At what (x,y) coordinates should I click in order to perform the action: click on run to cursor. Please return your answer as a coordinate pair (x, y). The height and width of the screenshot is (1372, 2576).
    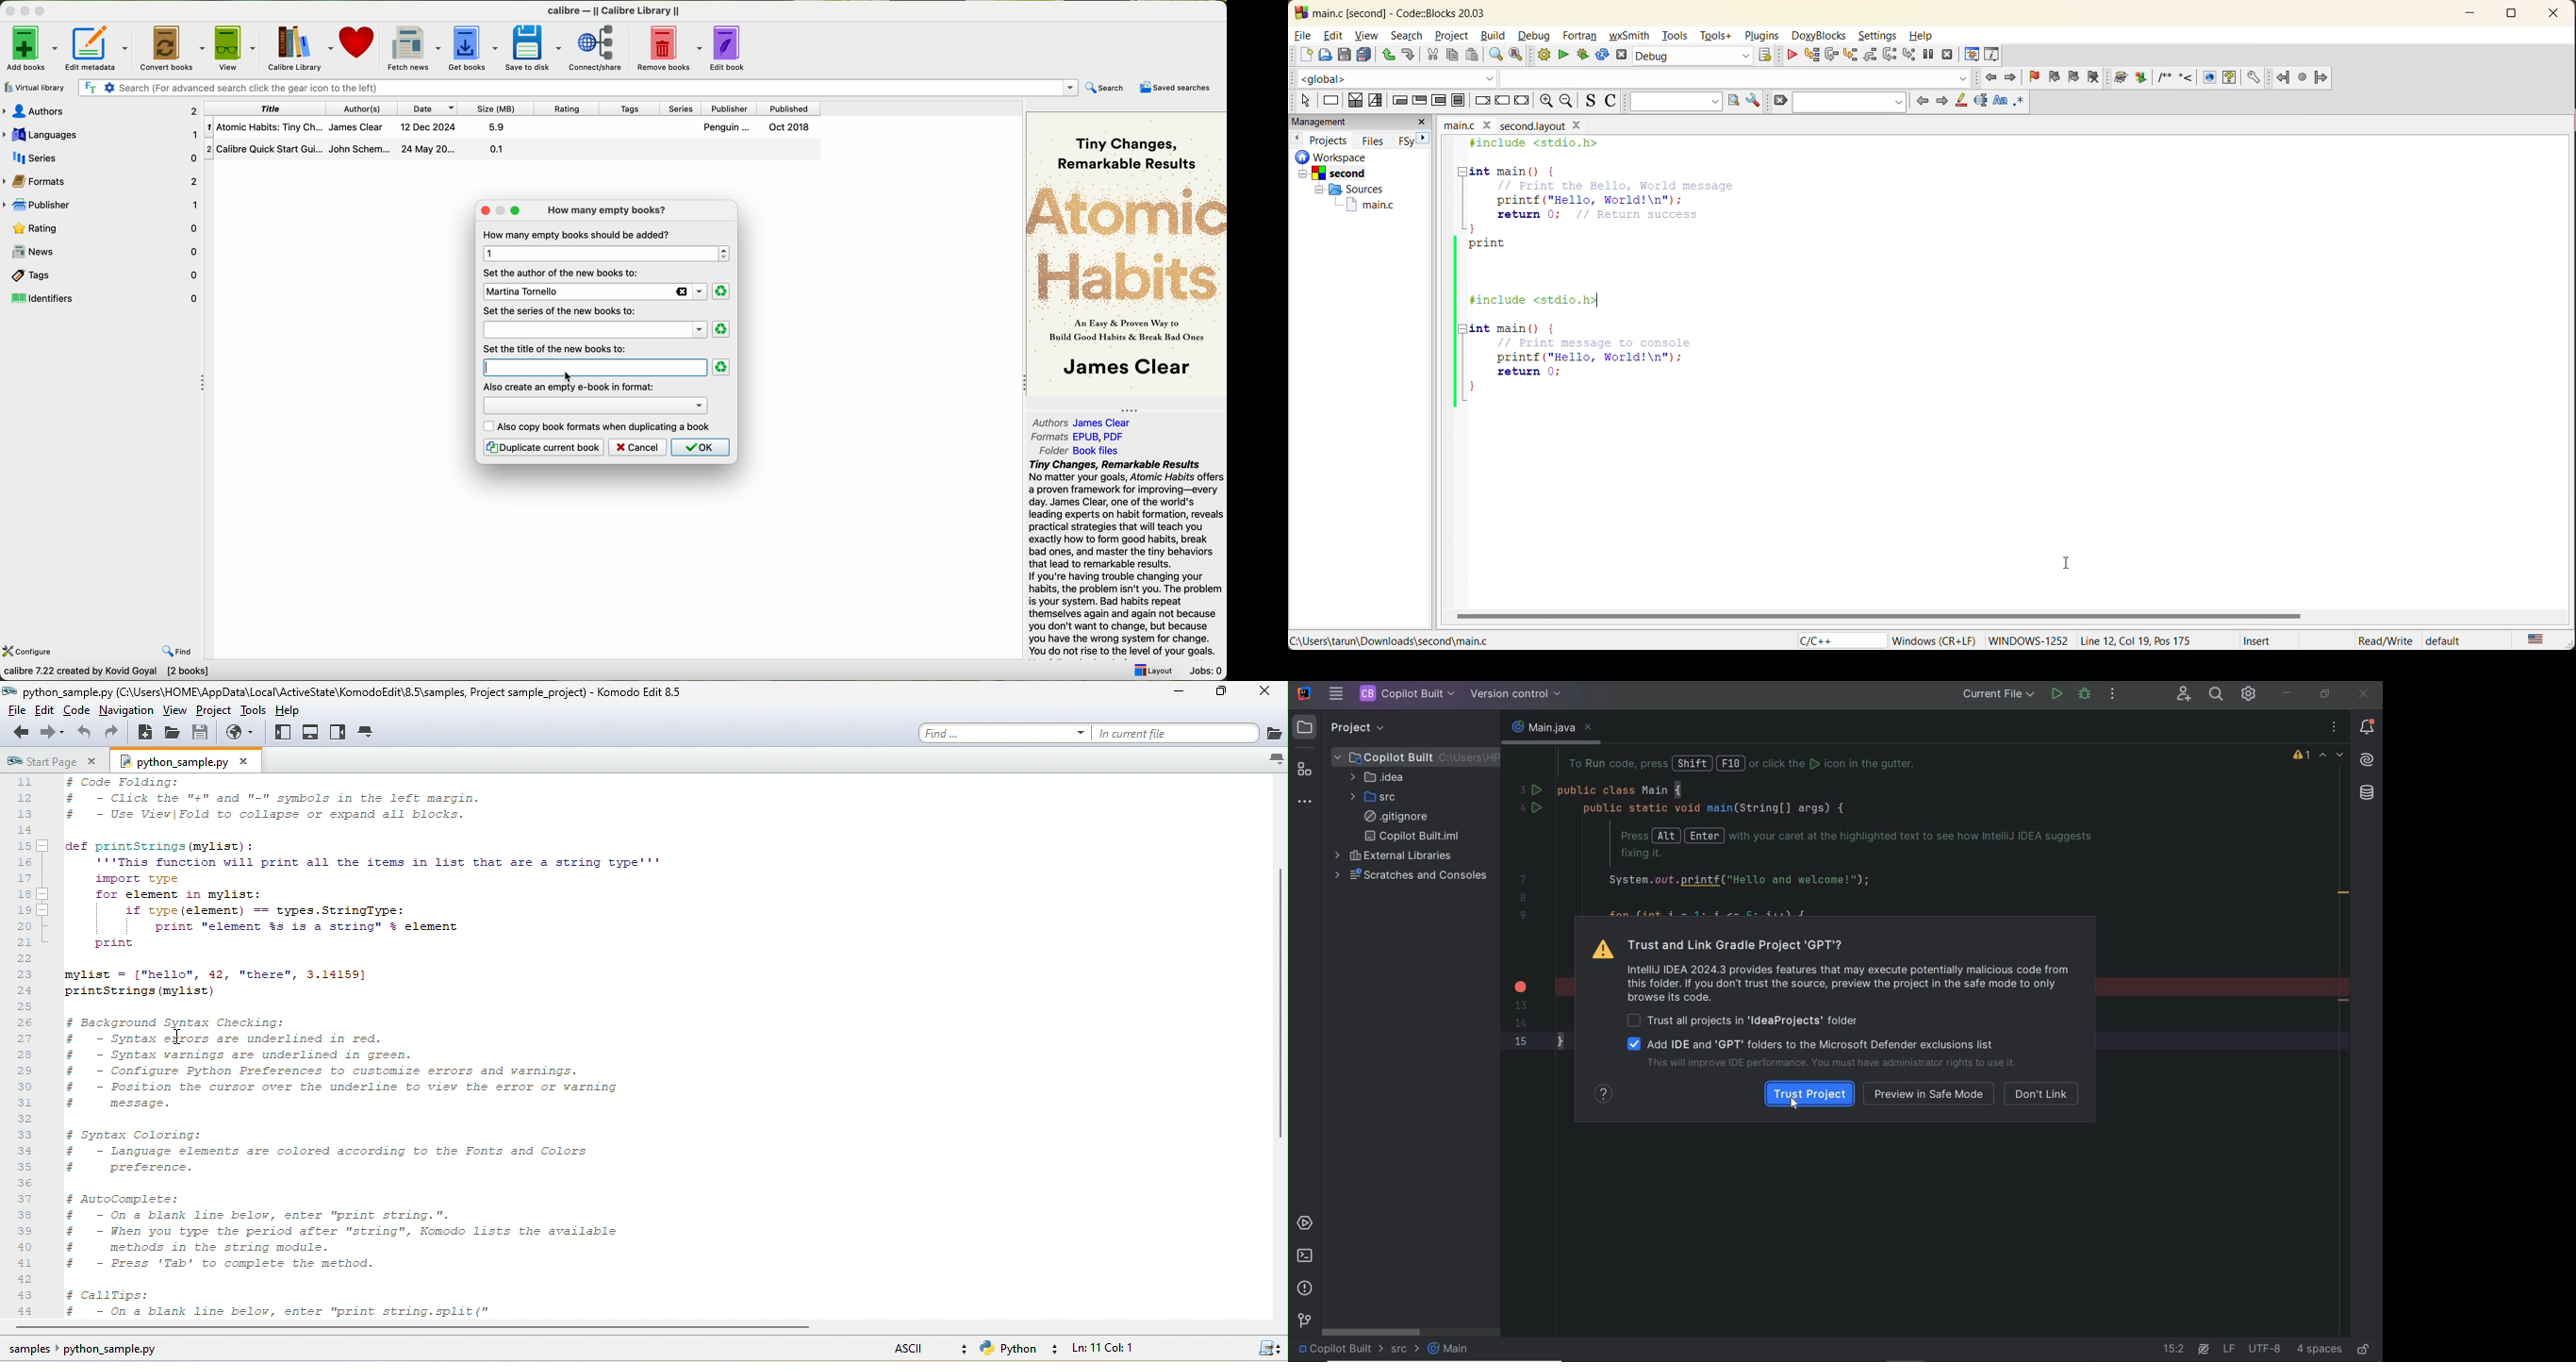
    Looking at the image, I should click on (1813, 58).